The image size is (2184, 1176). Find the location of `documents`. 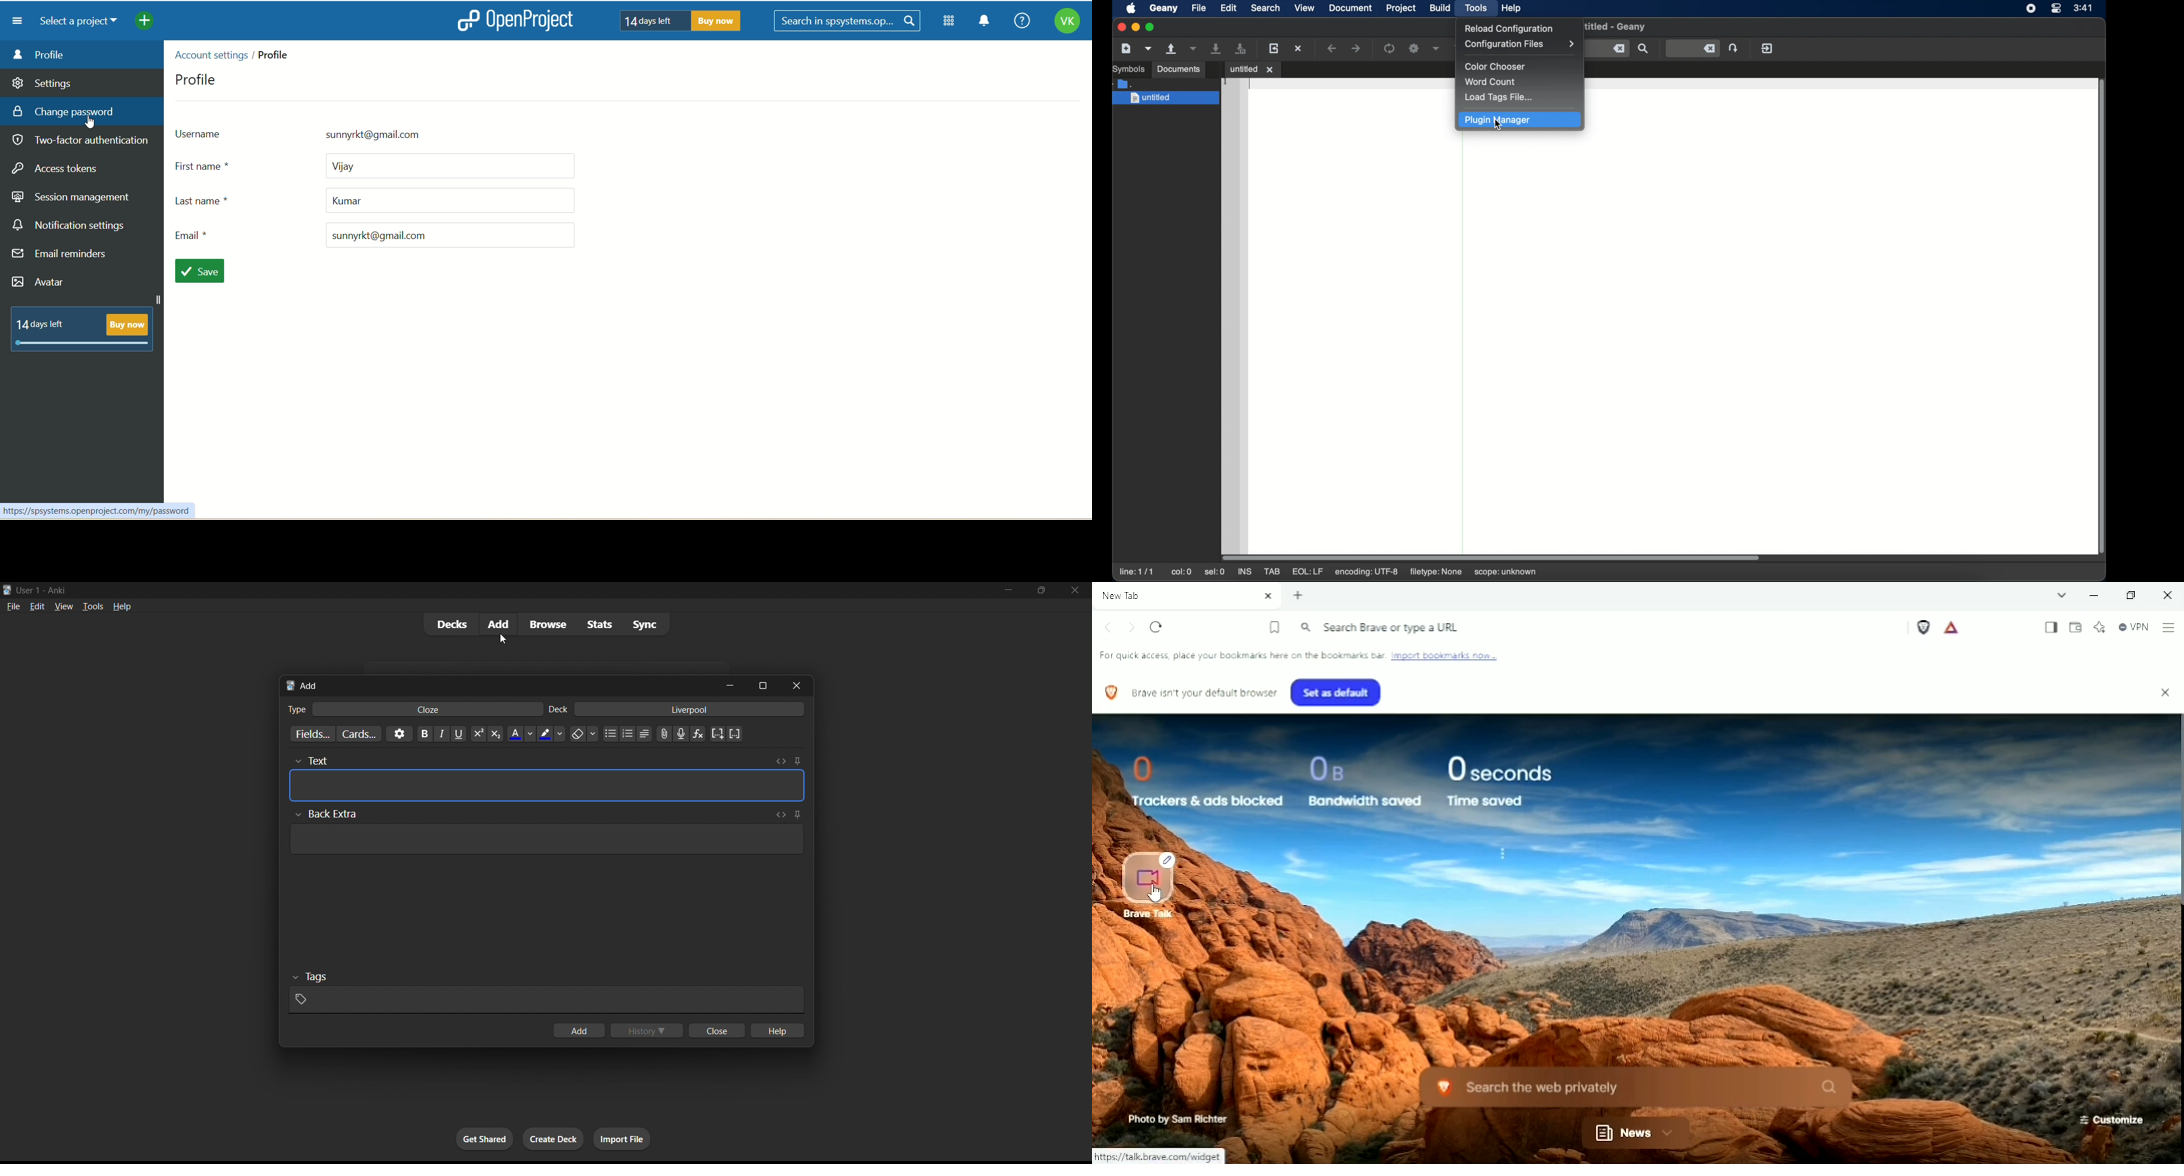

documents is located at coordinates (1178, 70).